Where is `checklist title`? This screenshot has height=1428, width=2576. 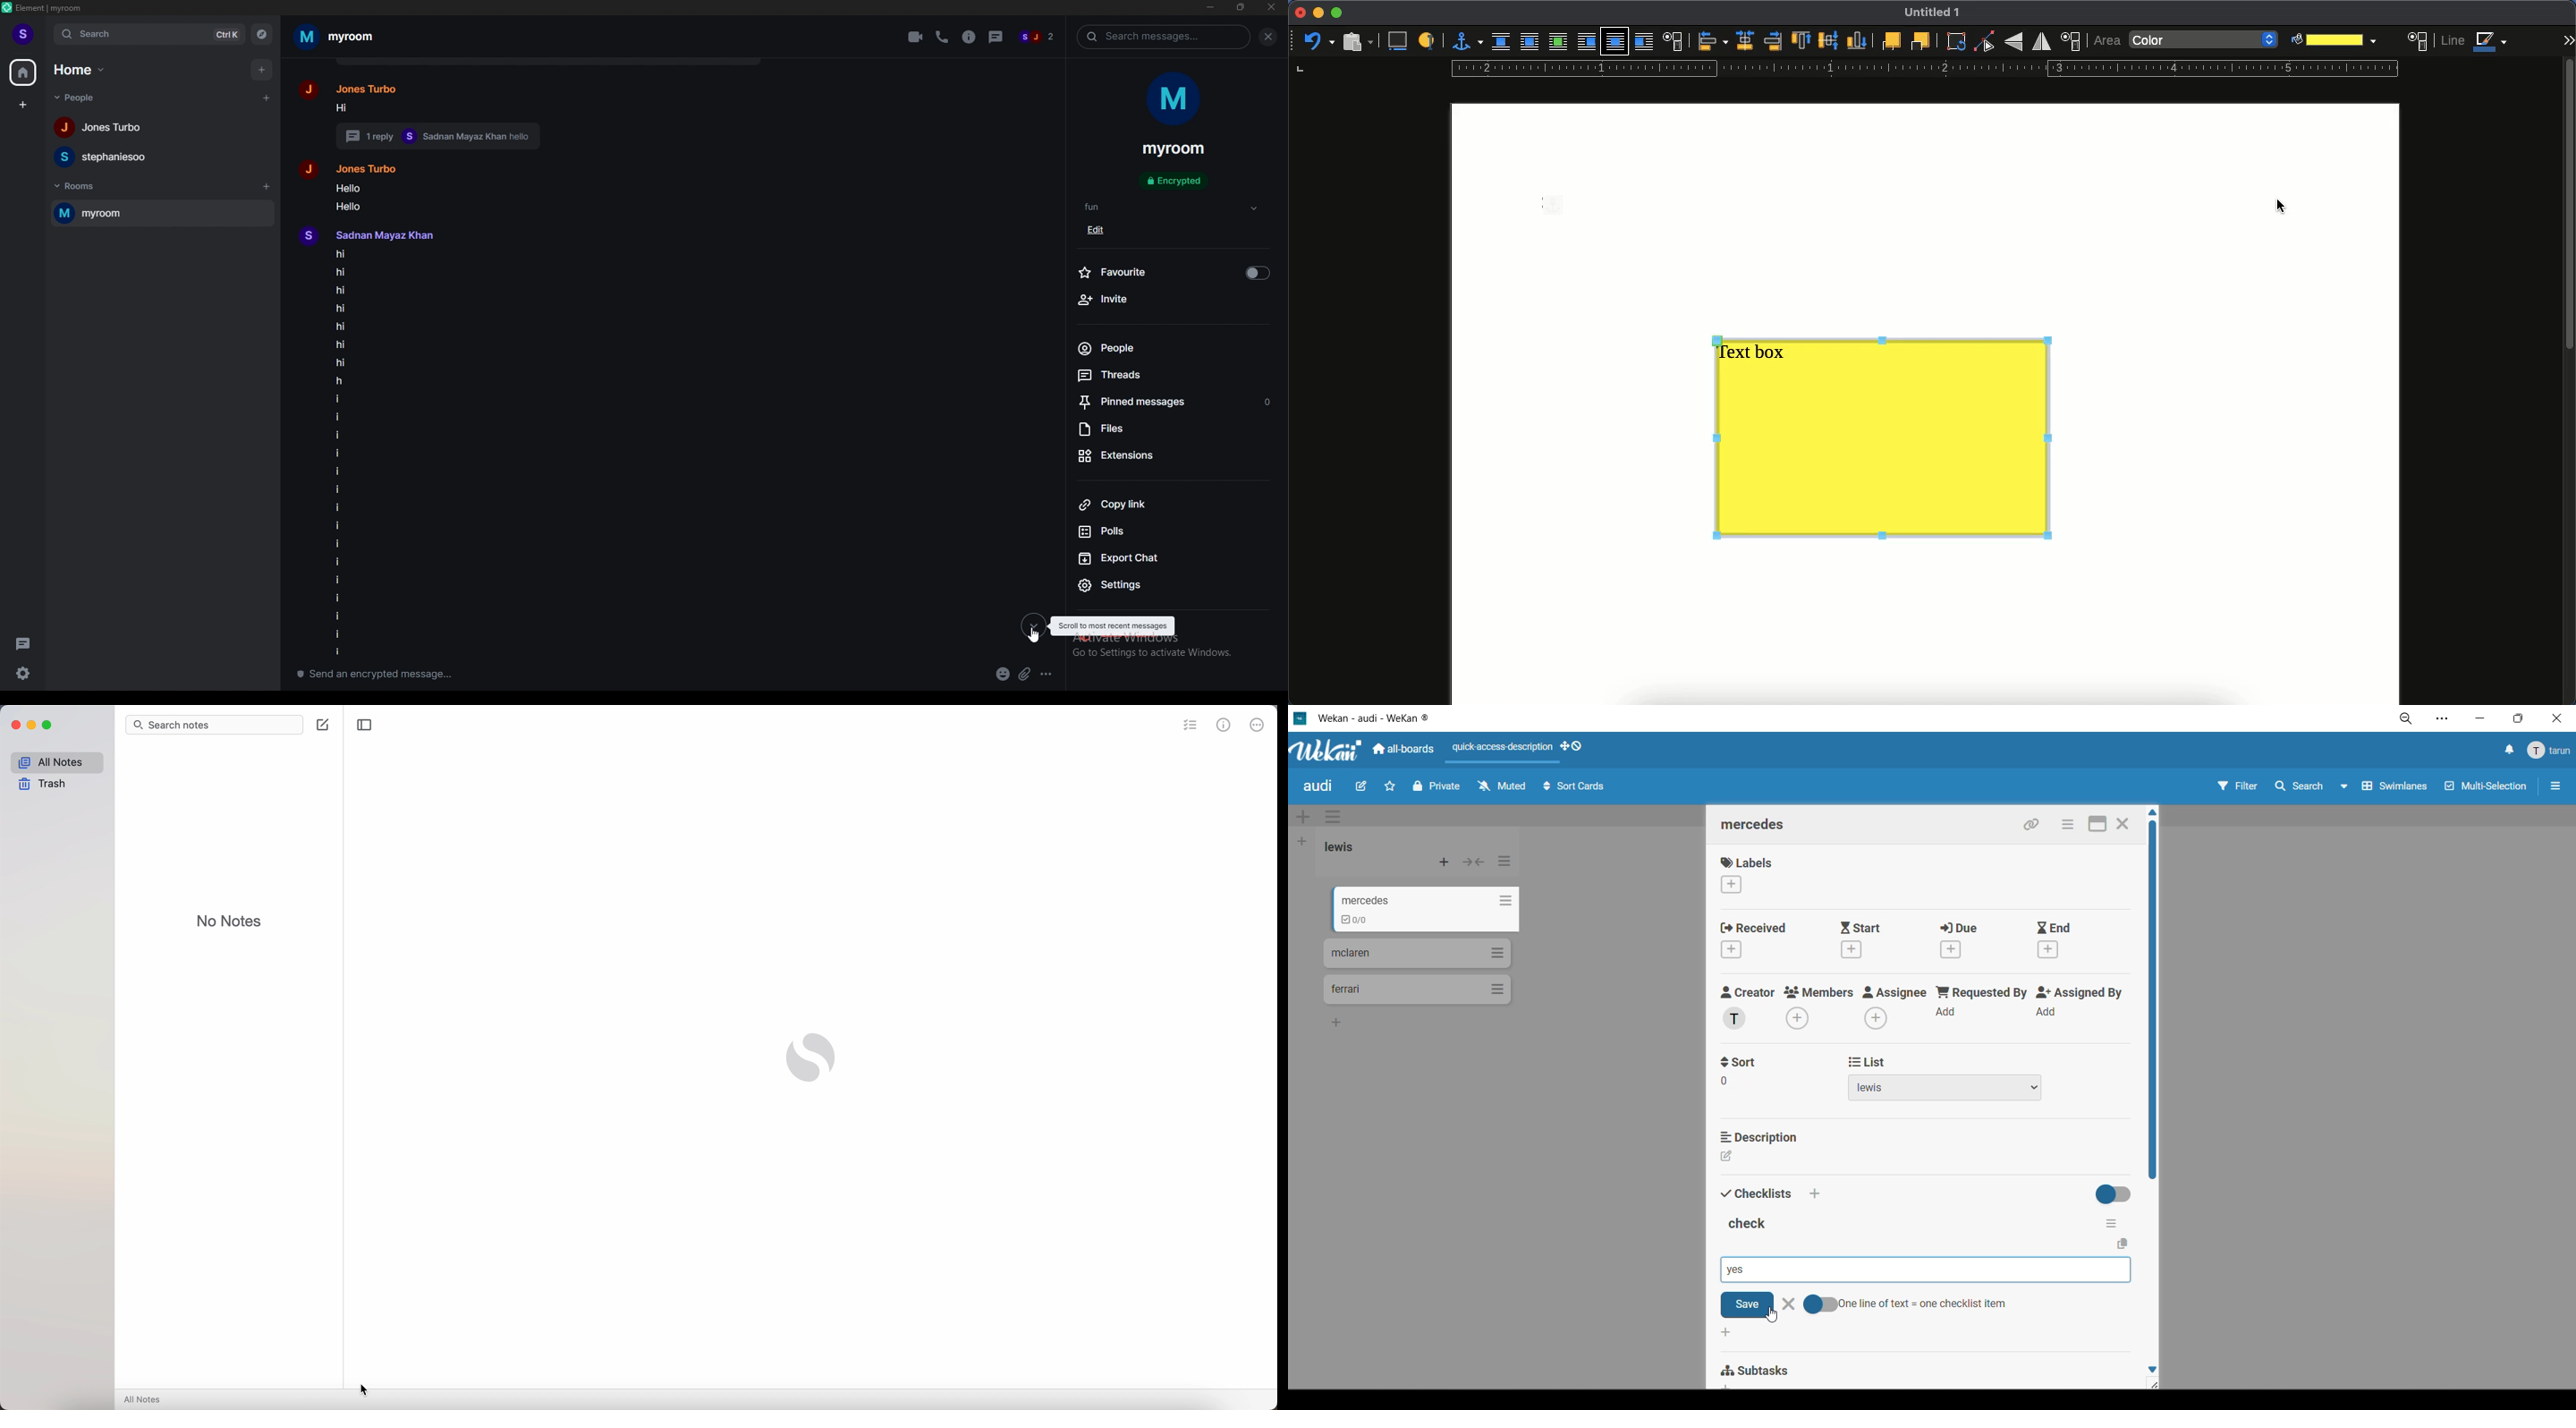 checklist title is located at coordinates (1750, 1226).